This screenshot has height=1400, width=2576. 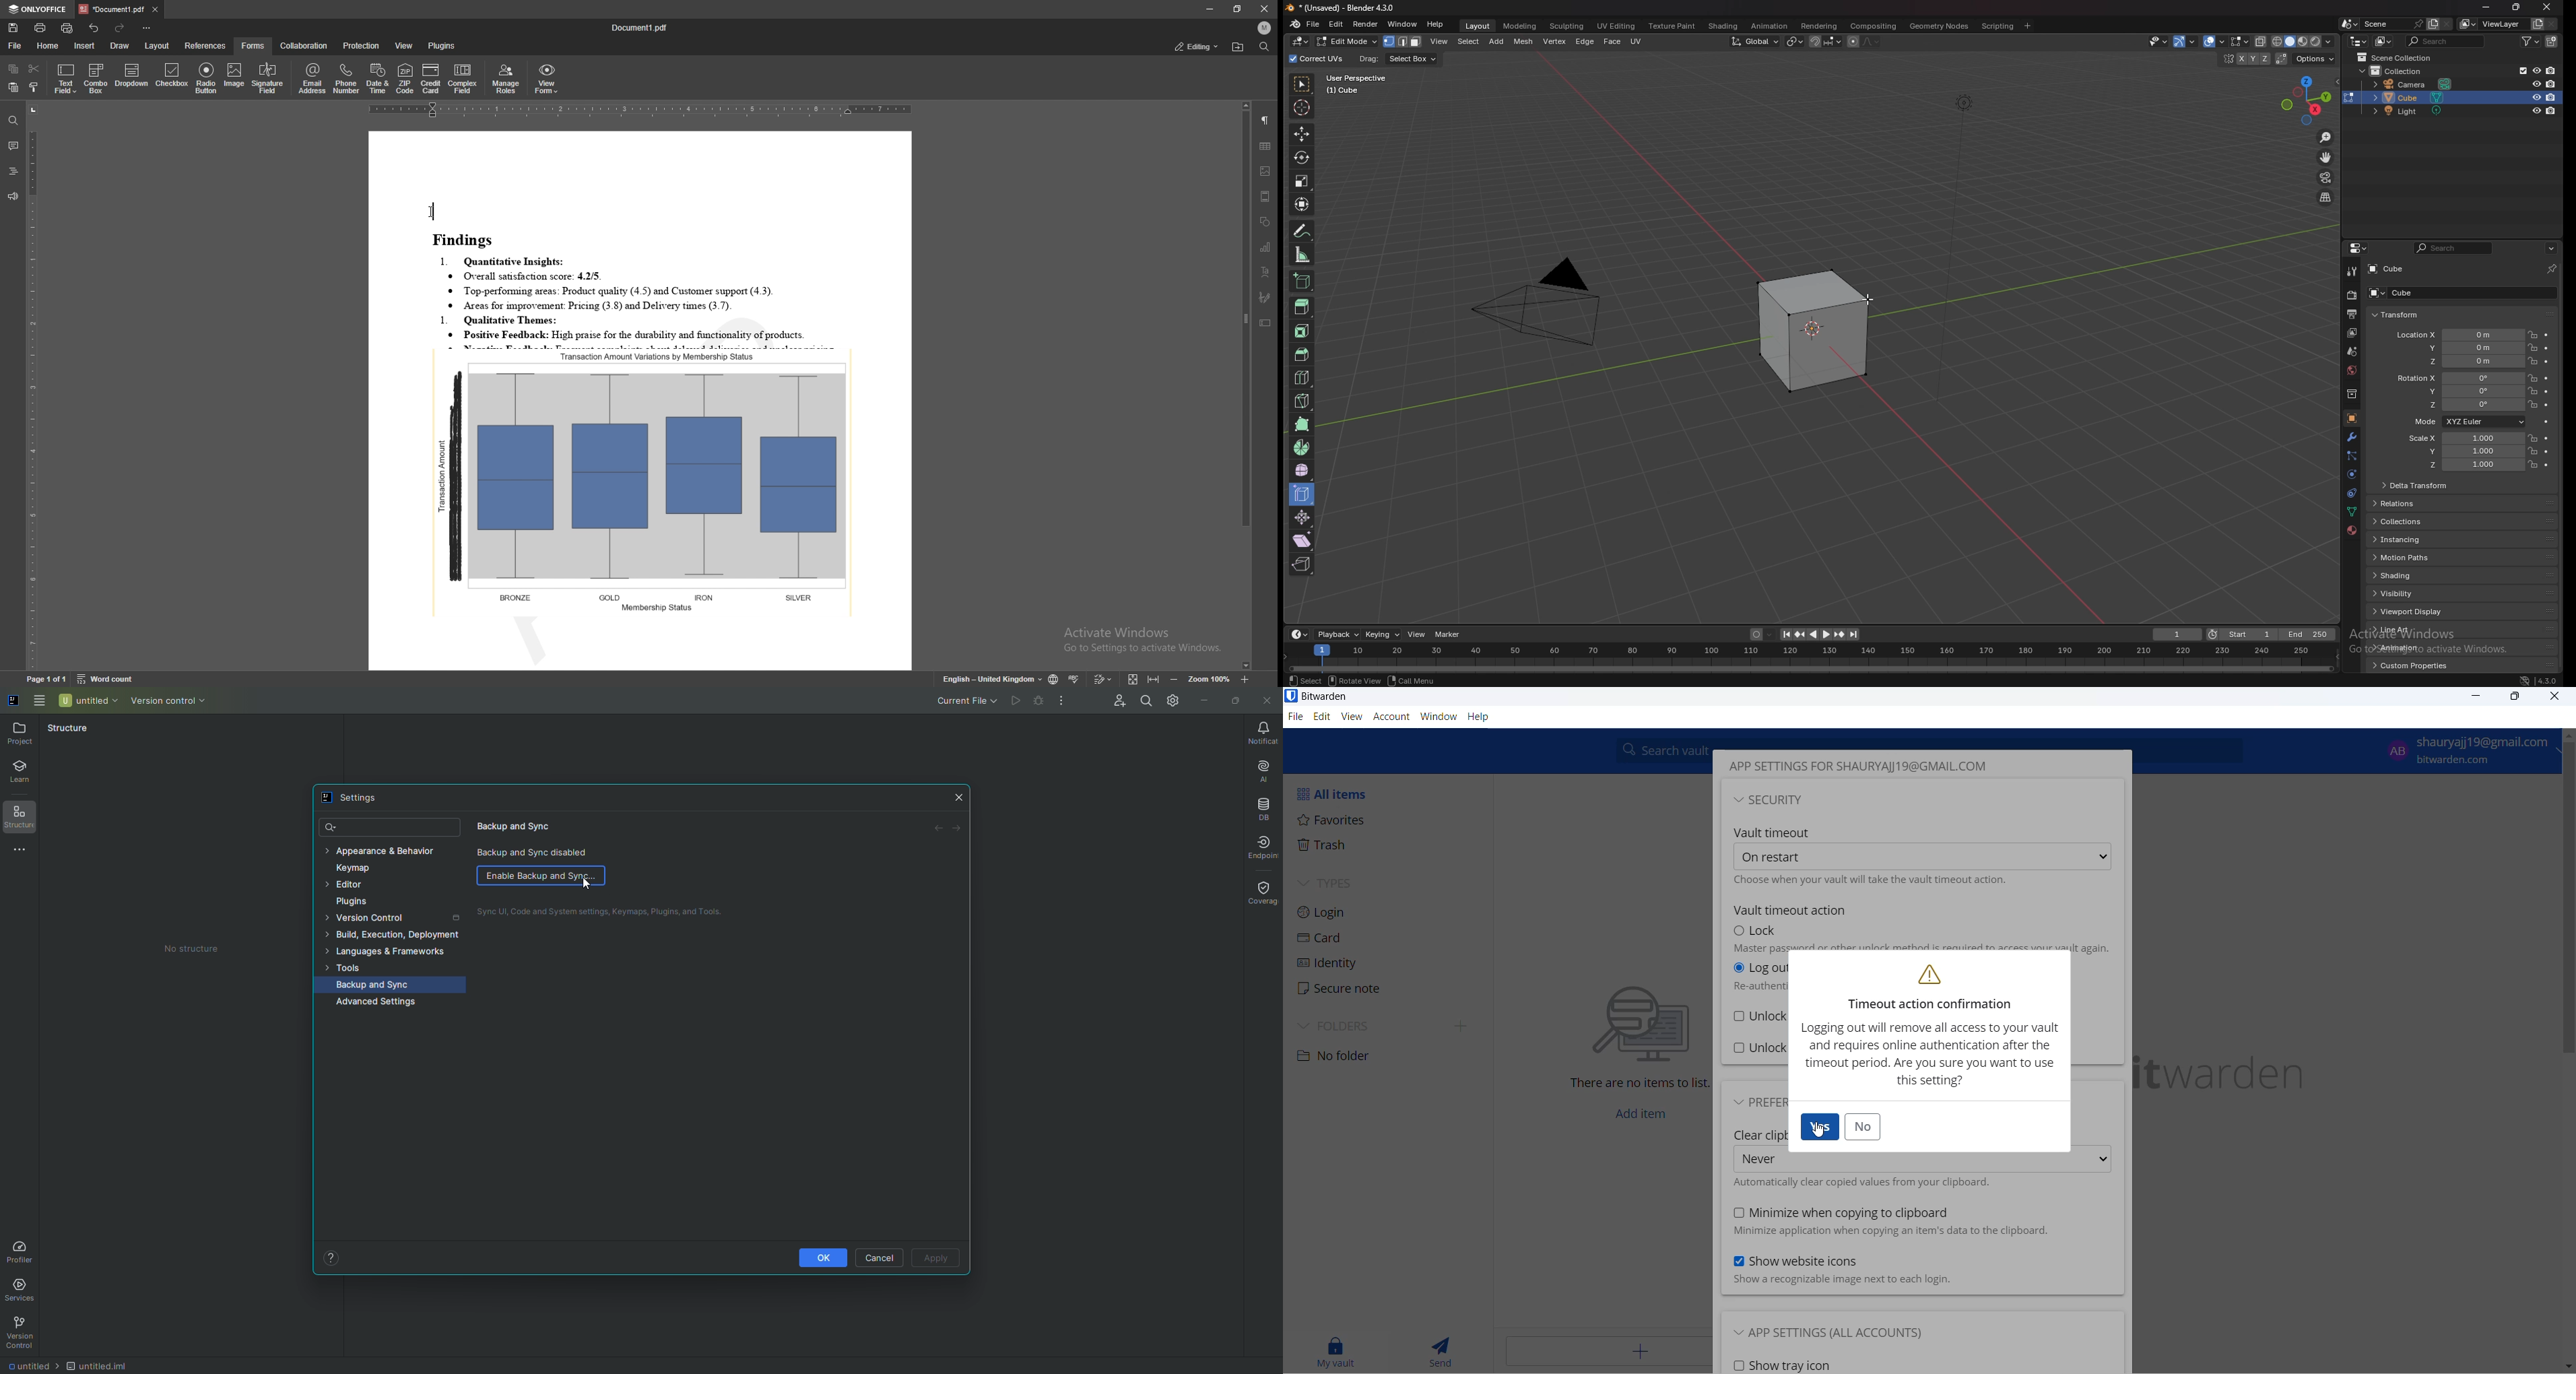 What do you see at coordinates (41, 28) in the screenshot?
I see `print` at bounding box center [41, 28].